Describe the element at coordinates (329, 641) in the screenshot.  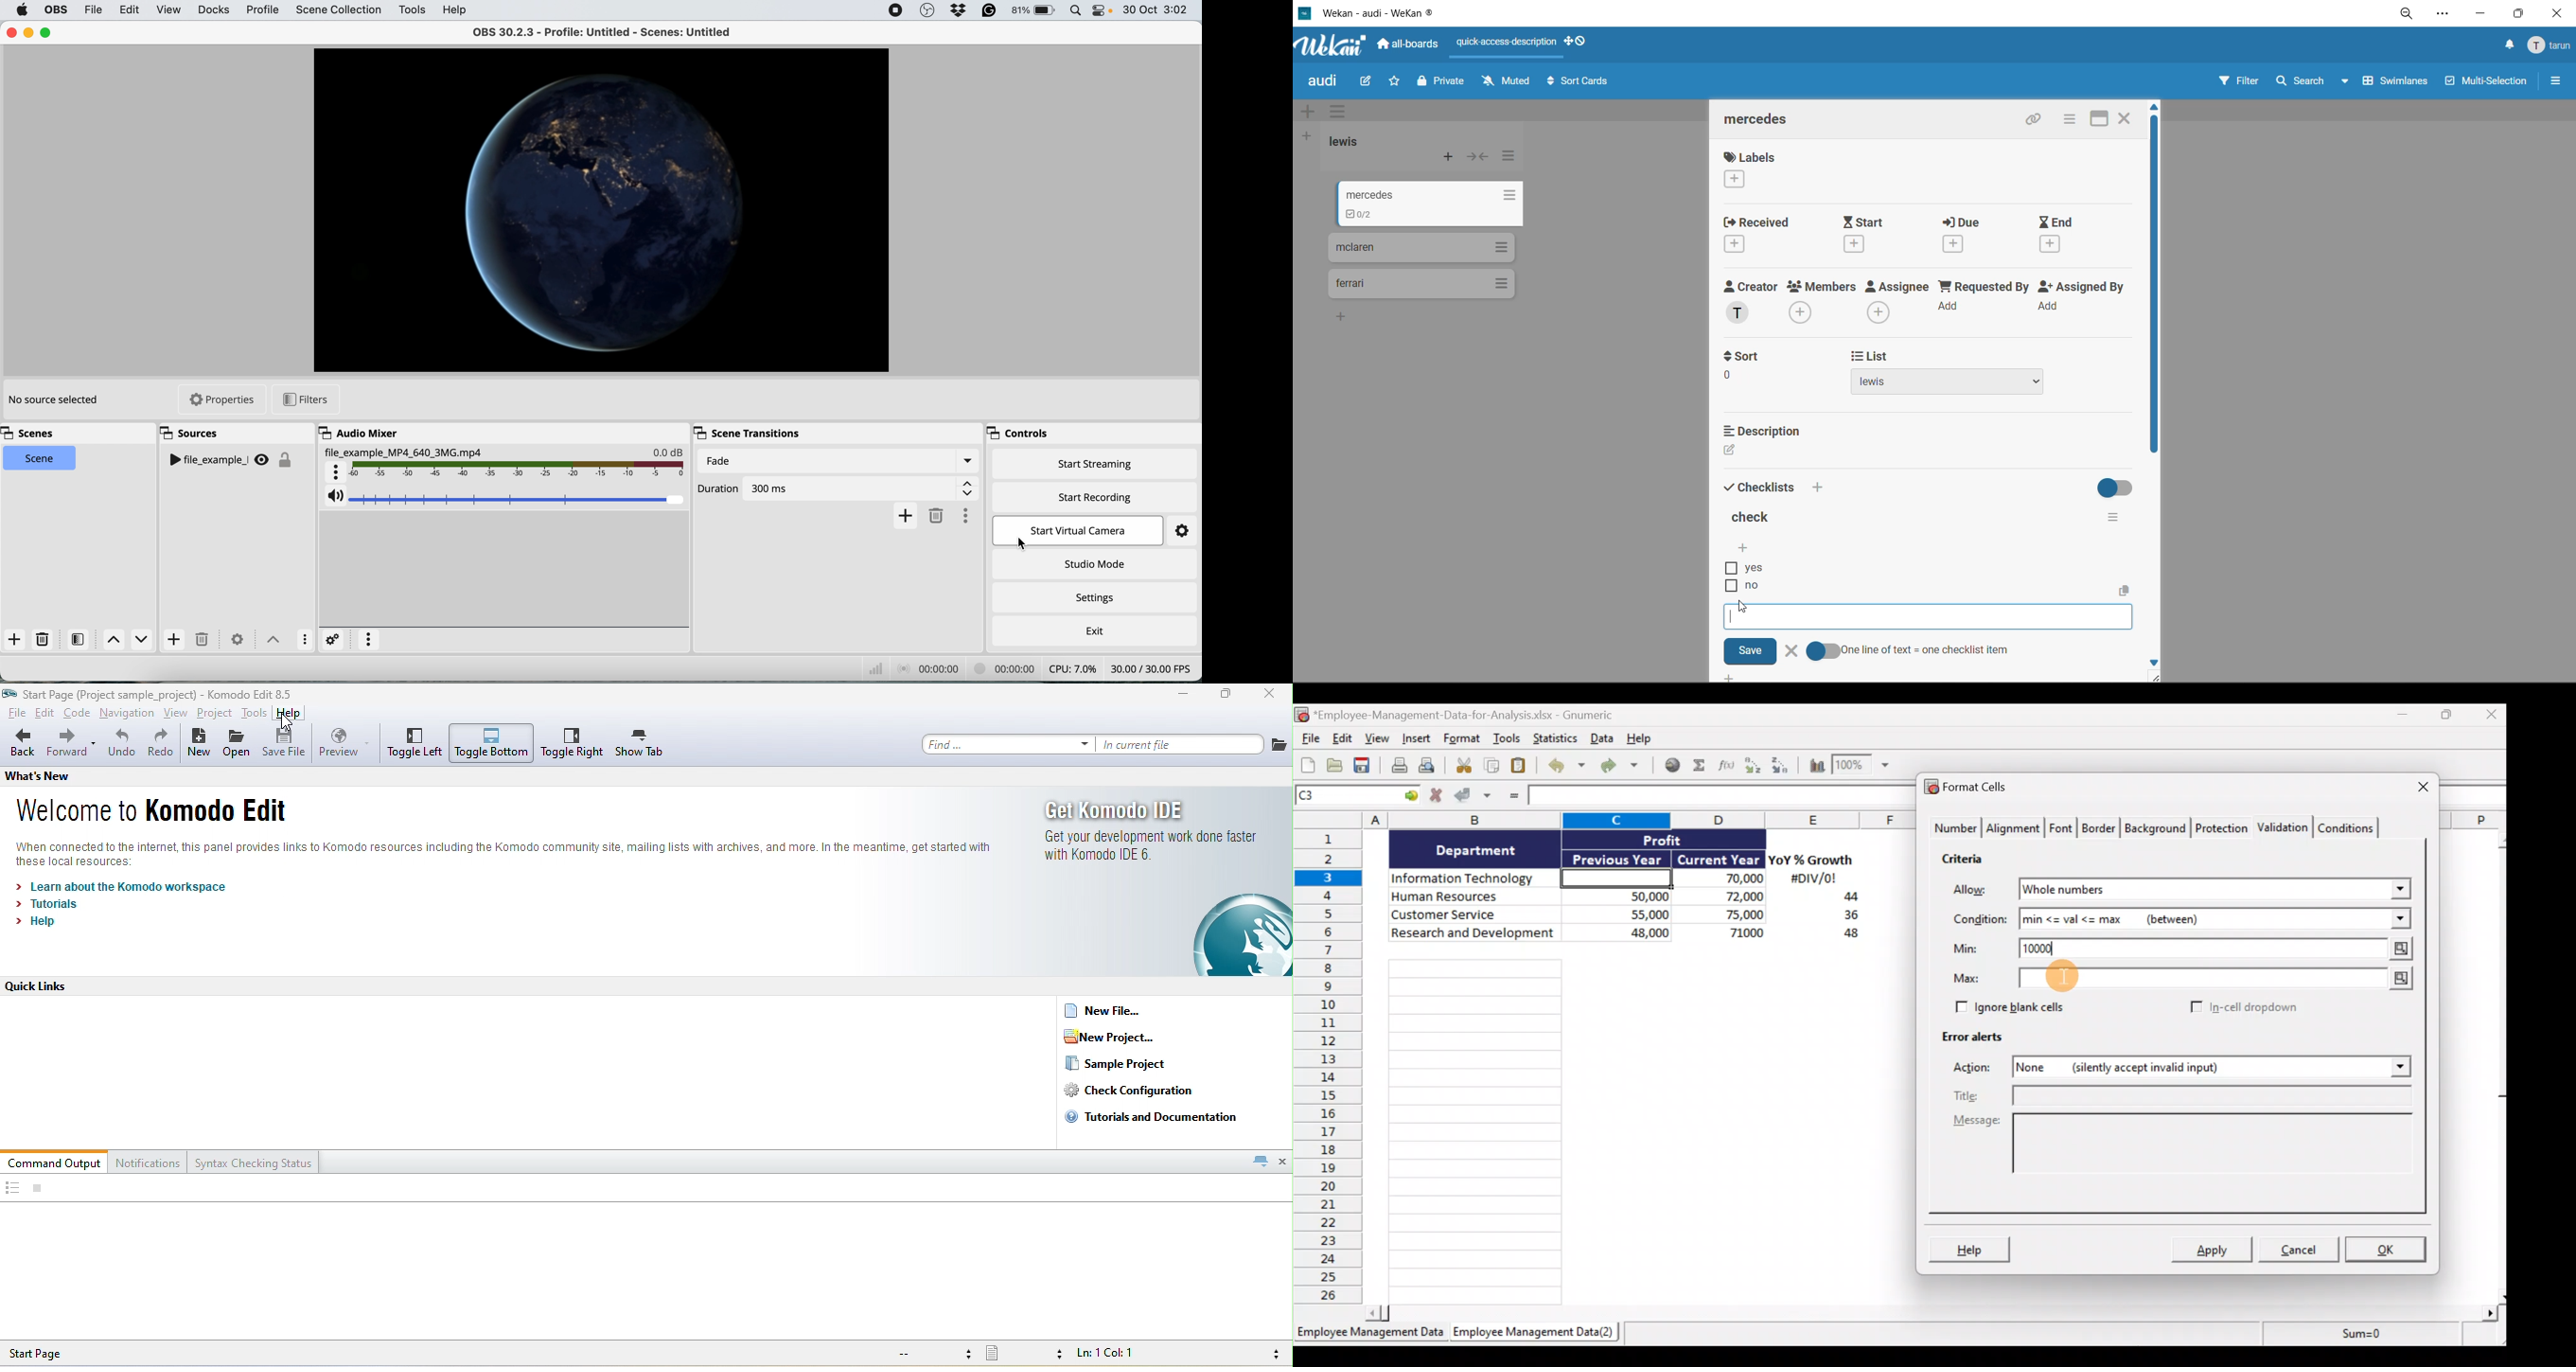
I see `settings` at that location.